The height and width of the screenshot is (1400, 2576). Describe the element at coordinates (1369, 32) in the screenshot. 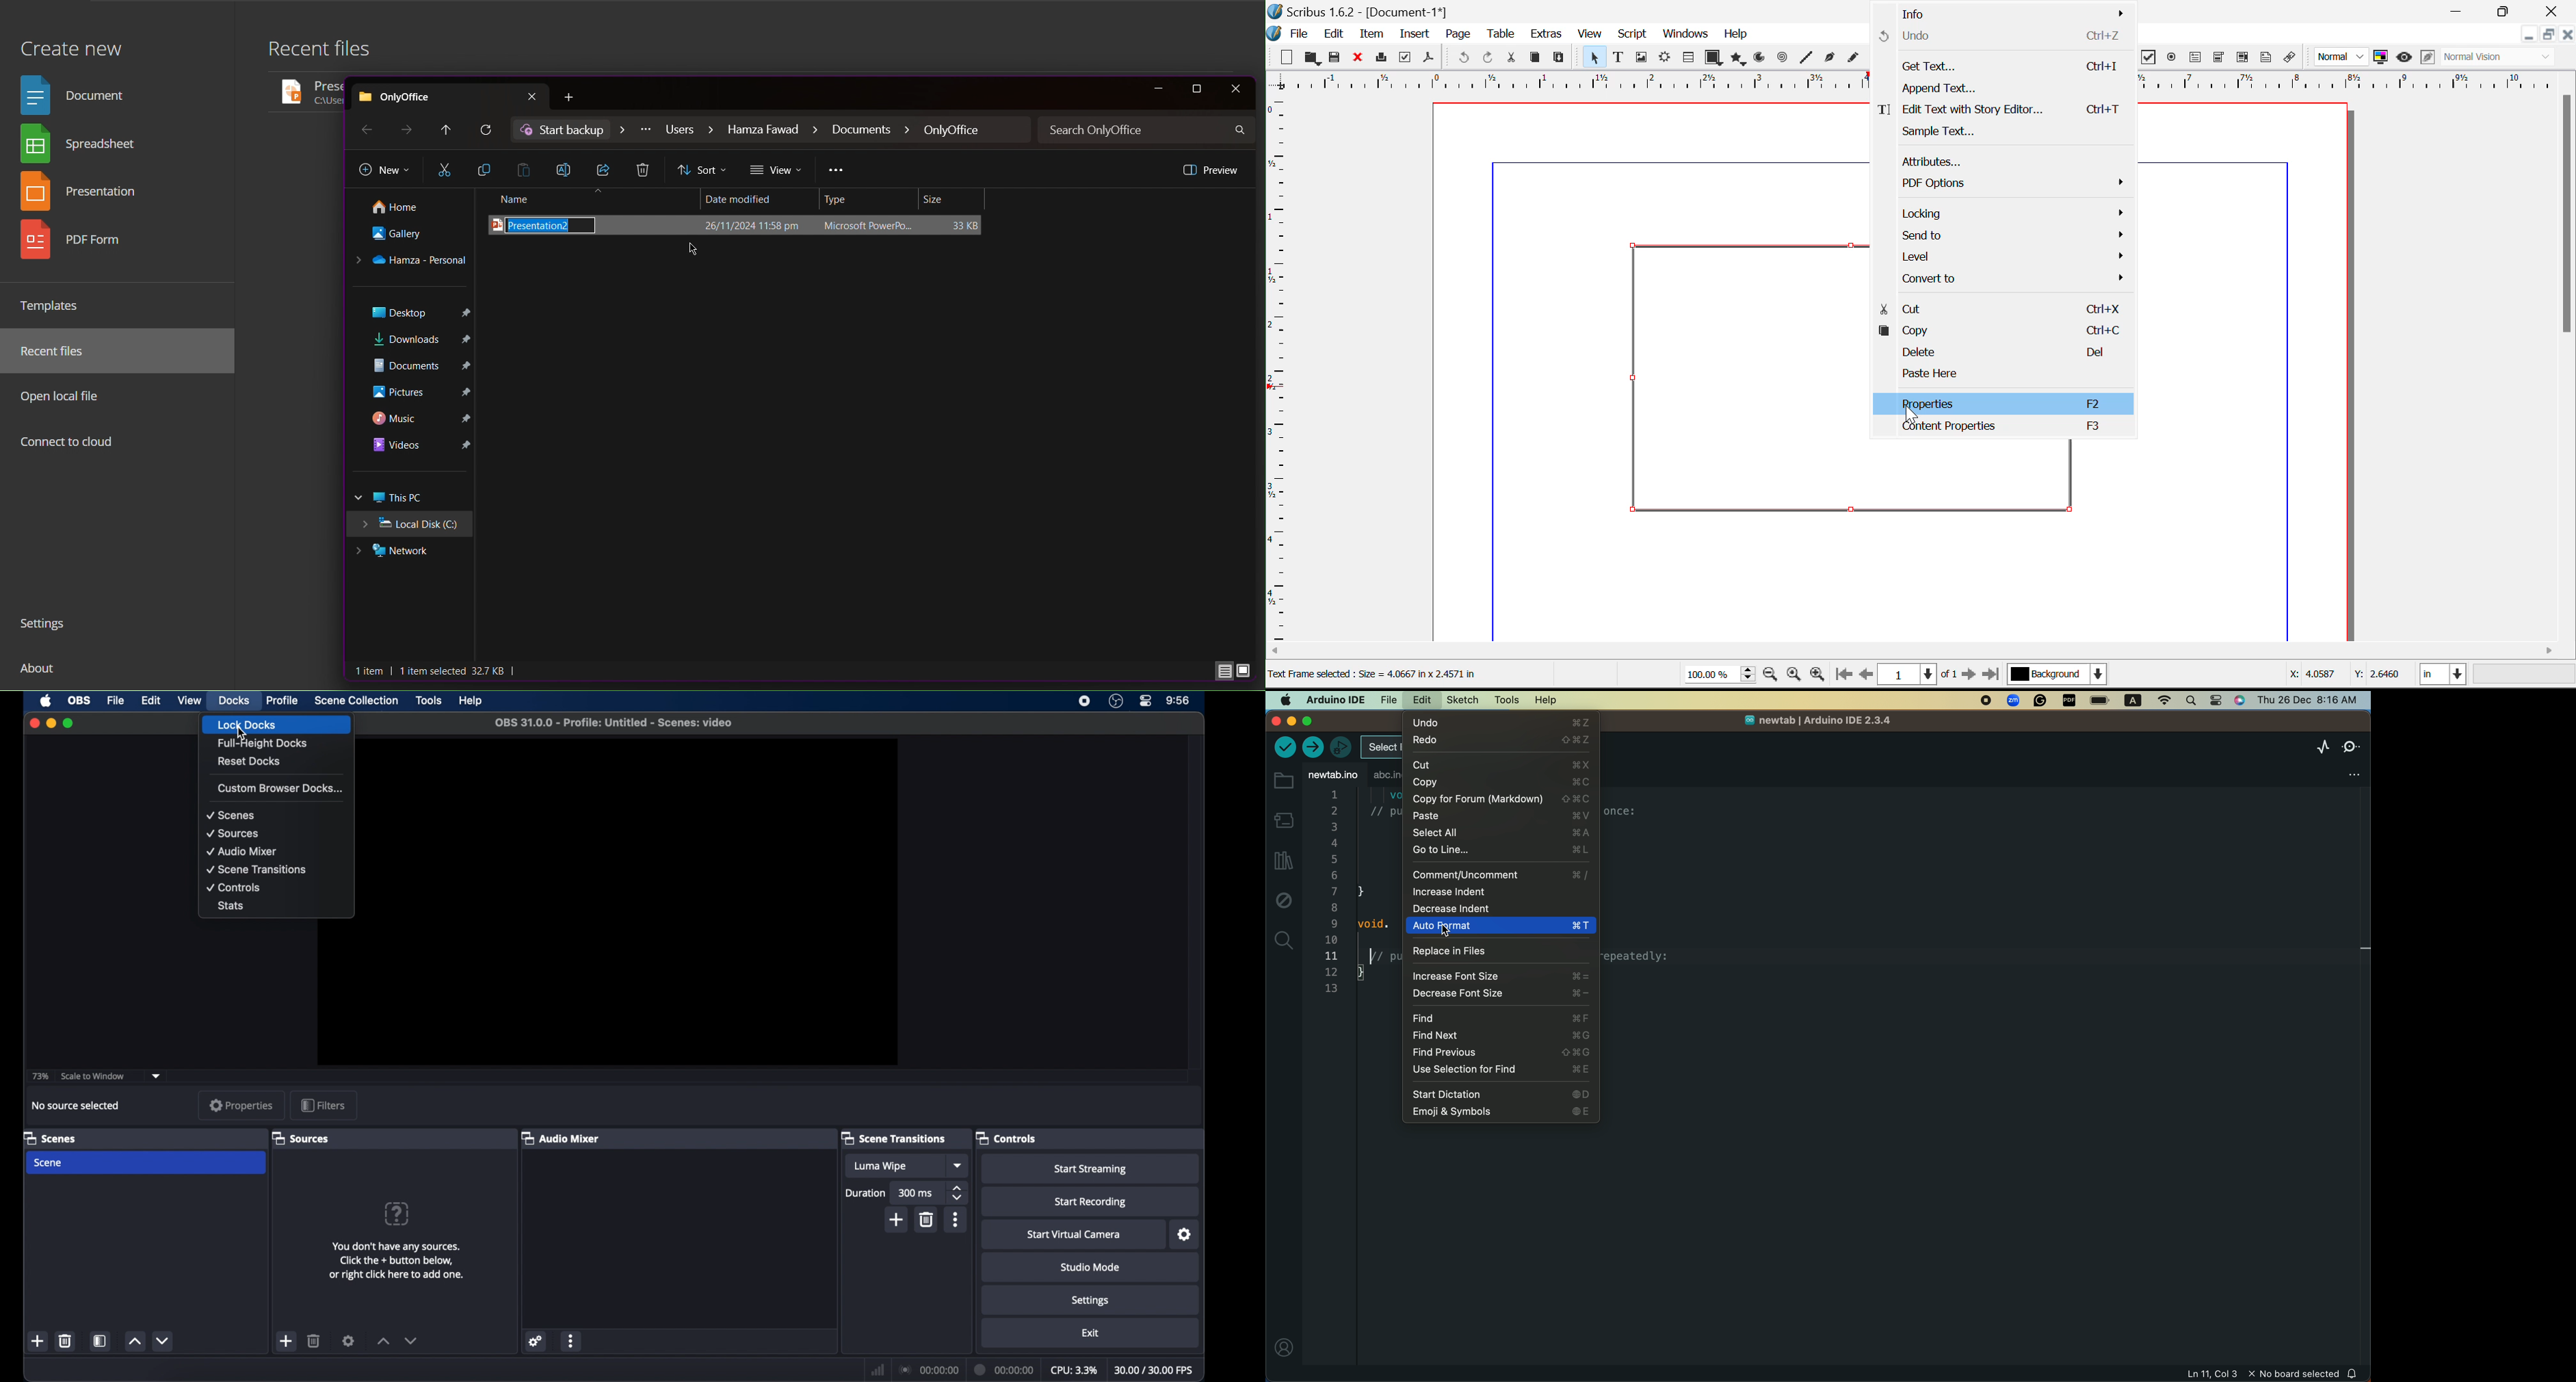

I see `Item` at that location.